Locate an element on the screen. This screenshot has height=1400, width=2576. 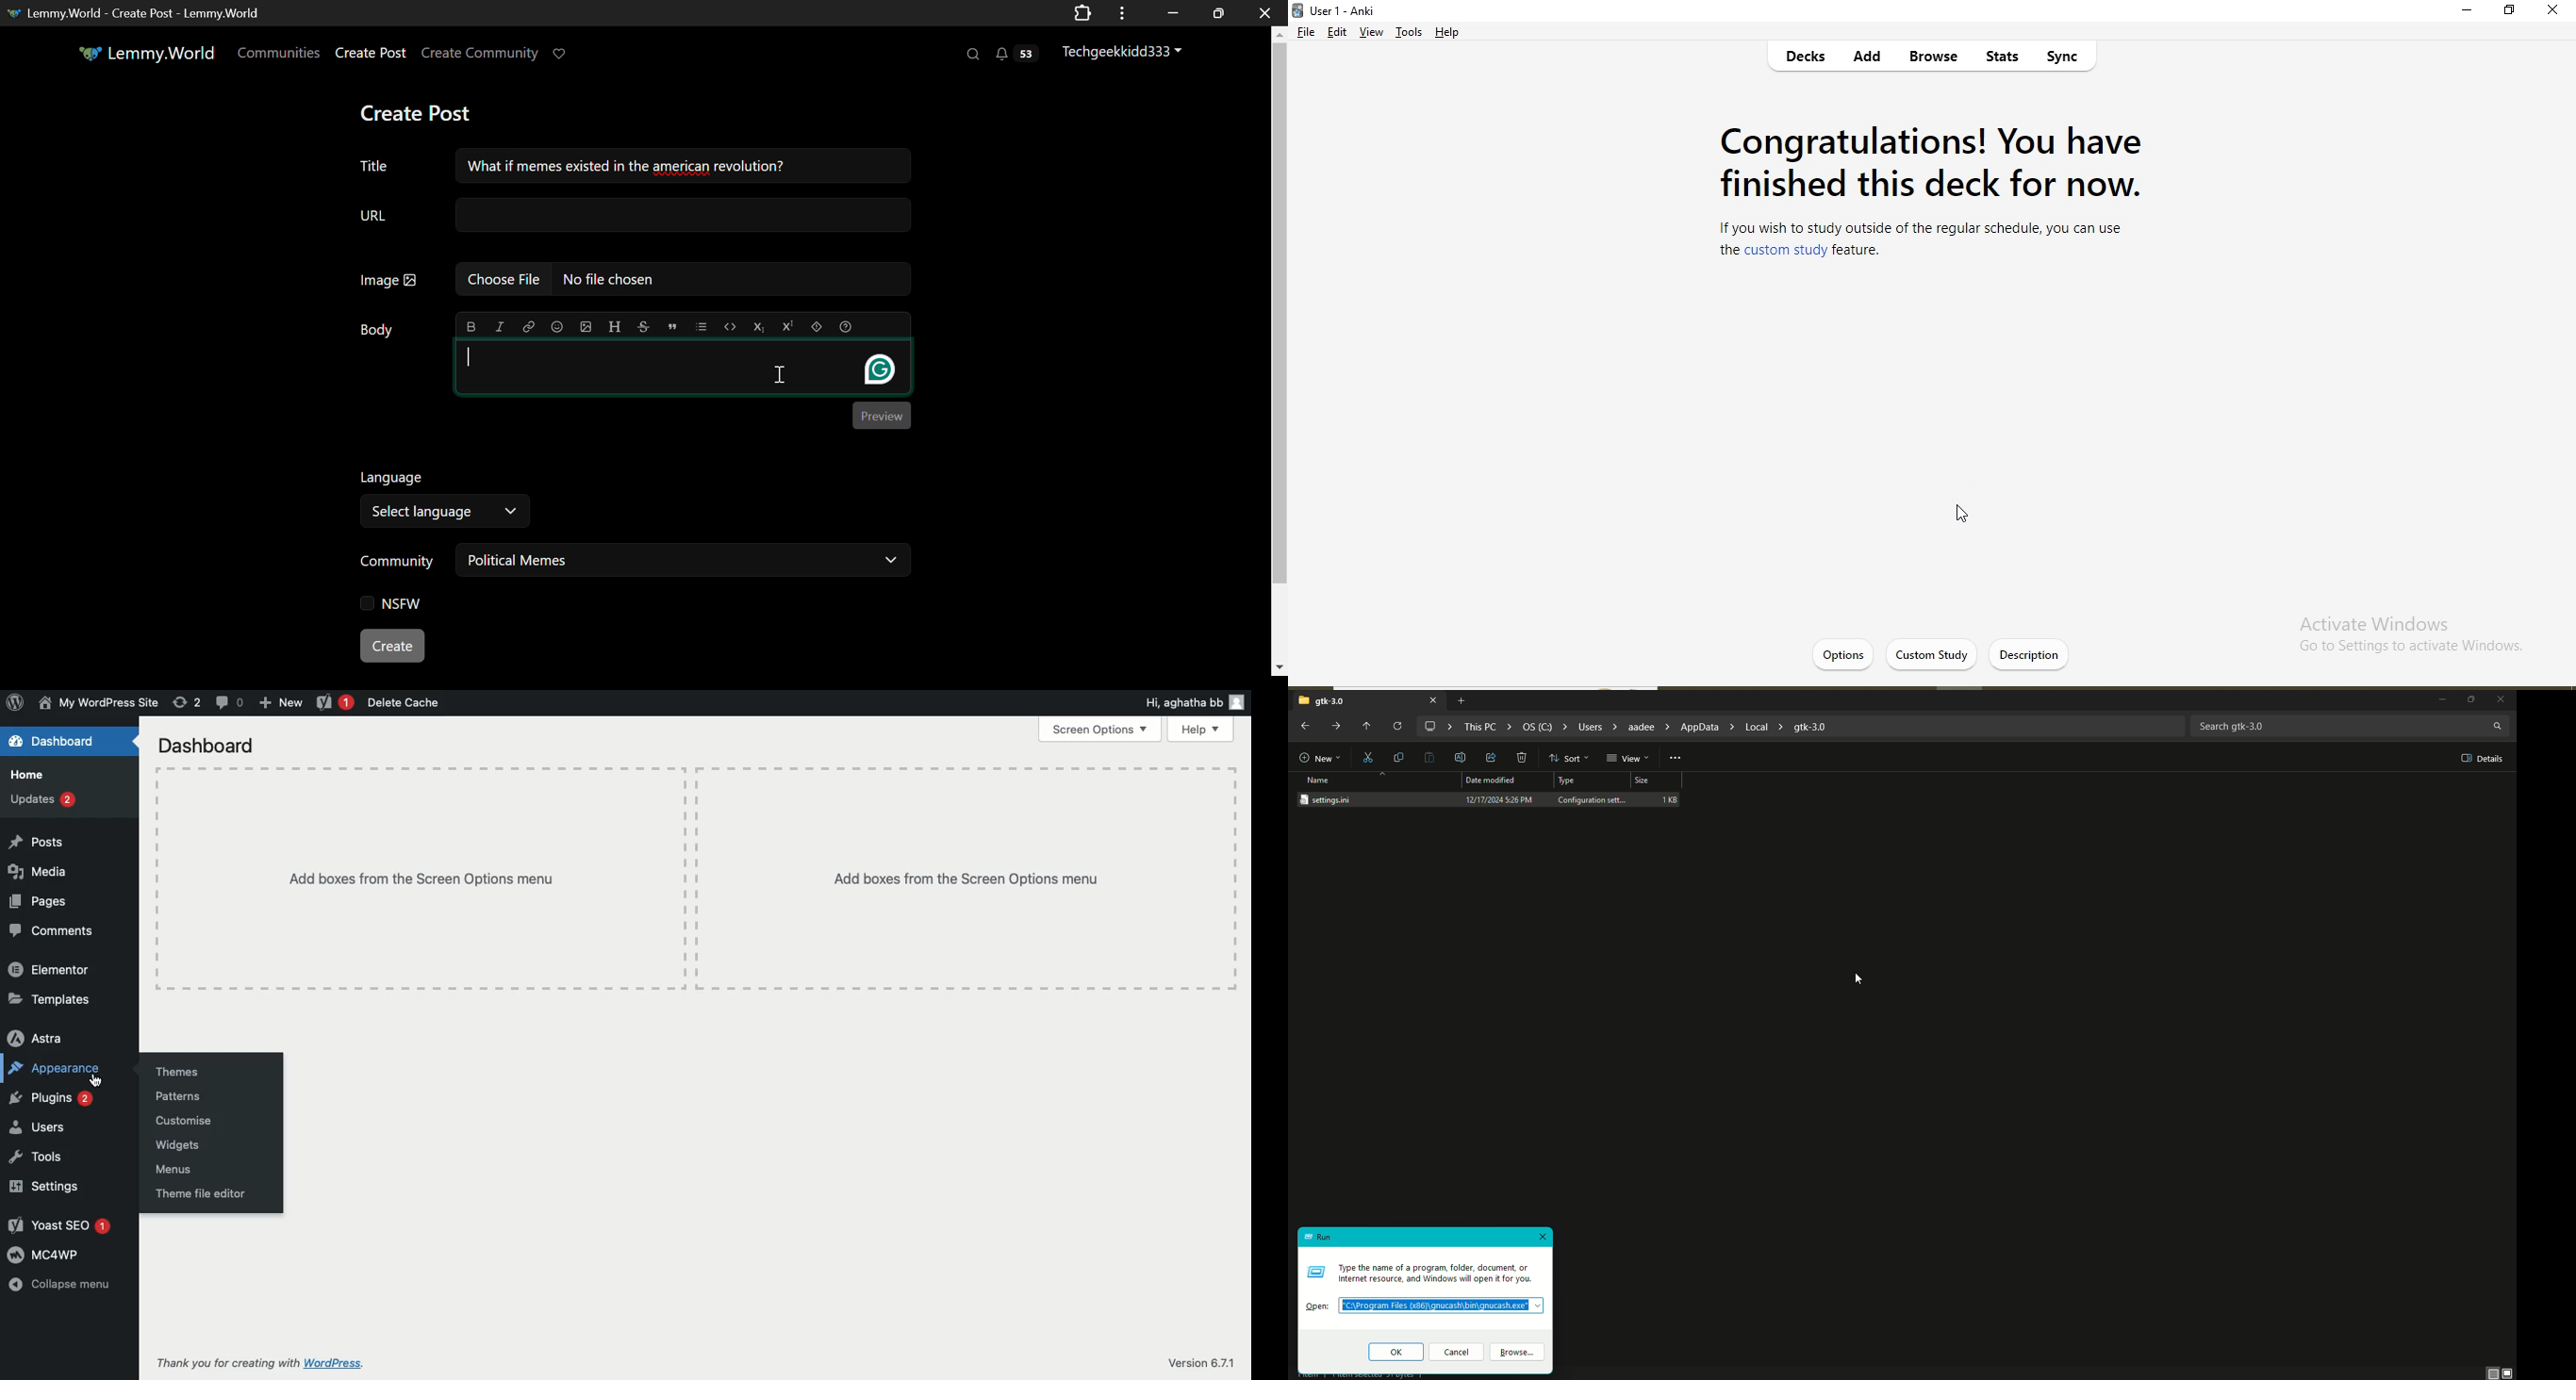
Theme file editor is located at coordinates (204, 1198).